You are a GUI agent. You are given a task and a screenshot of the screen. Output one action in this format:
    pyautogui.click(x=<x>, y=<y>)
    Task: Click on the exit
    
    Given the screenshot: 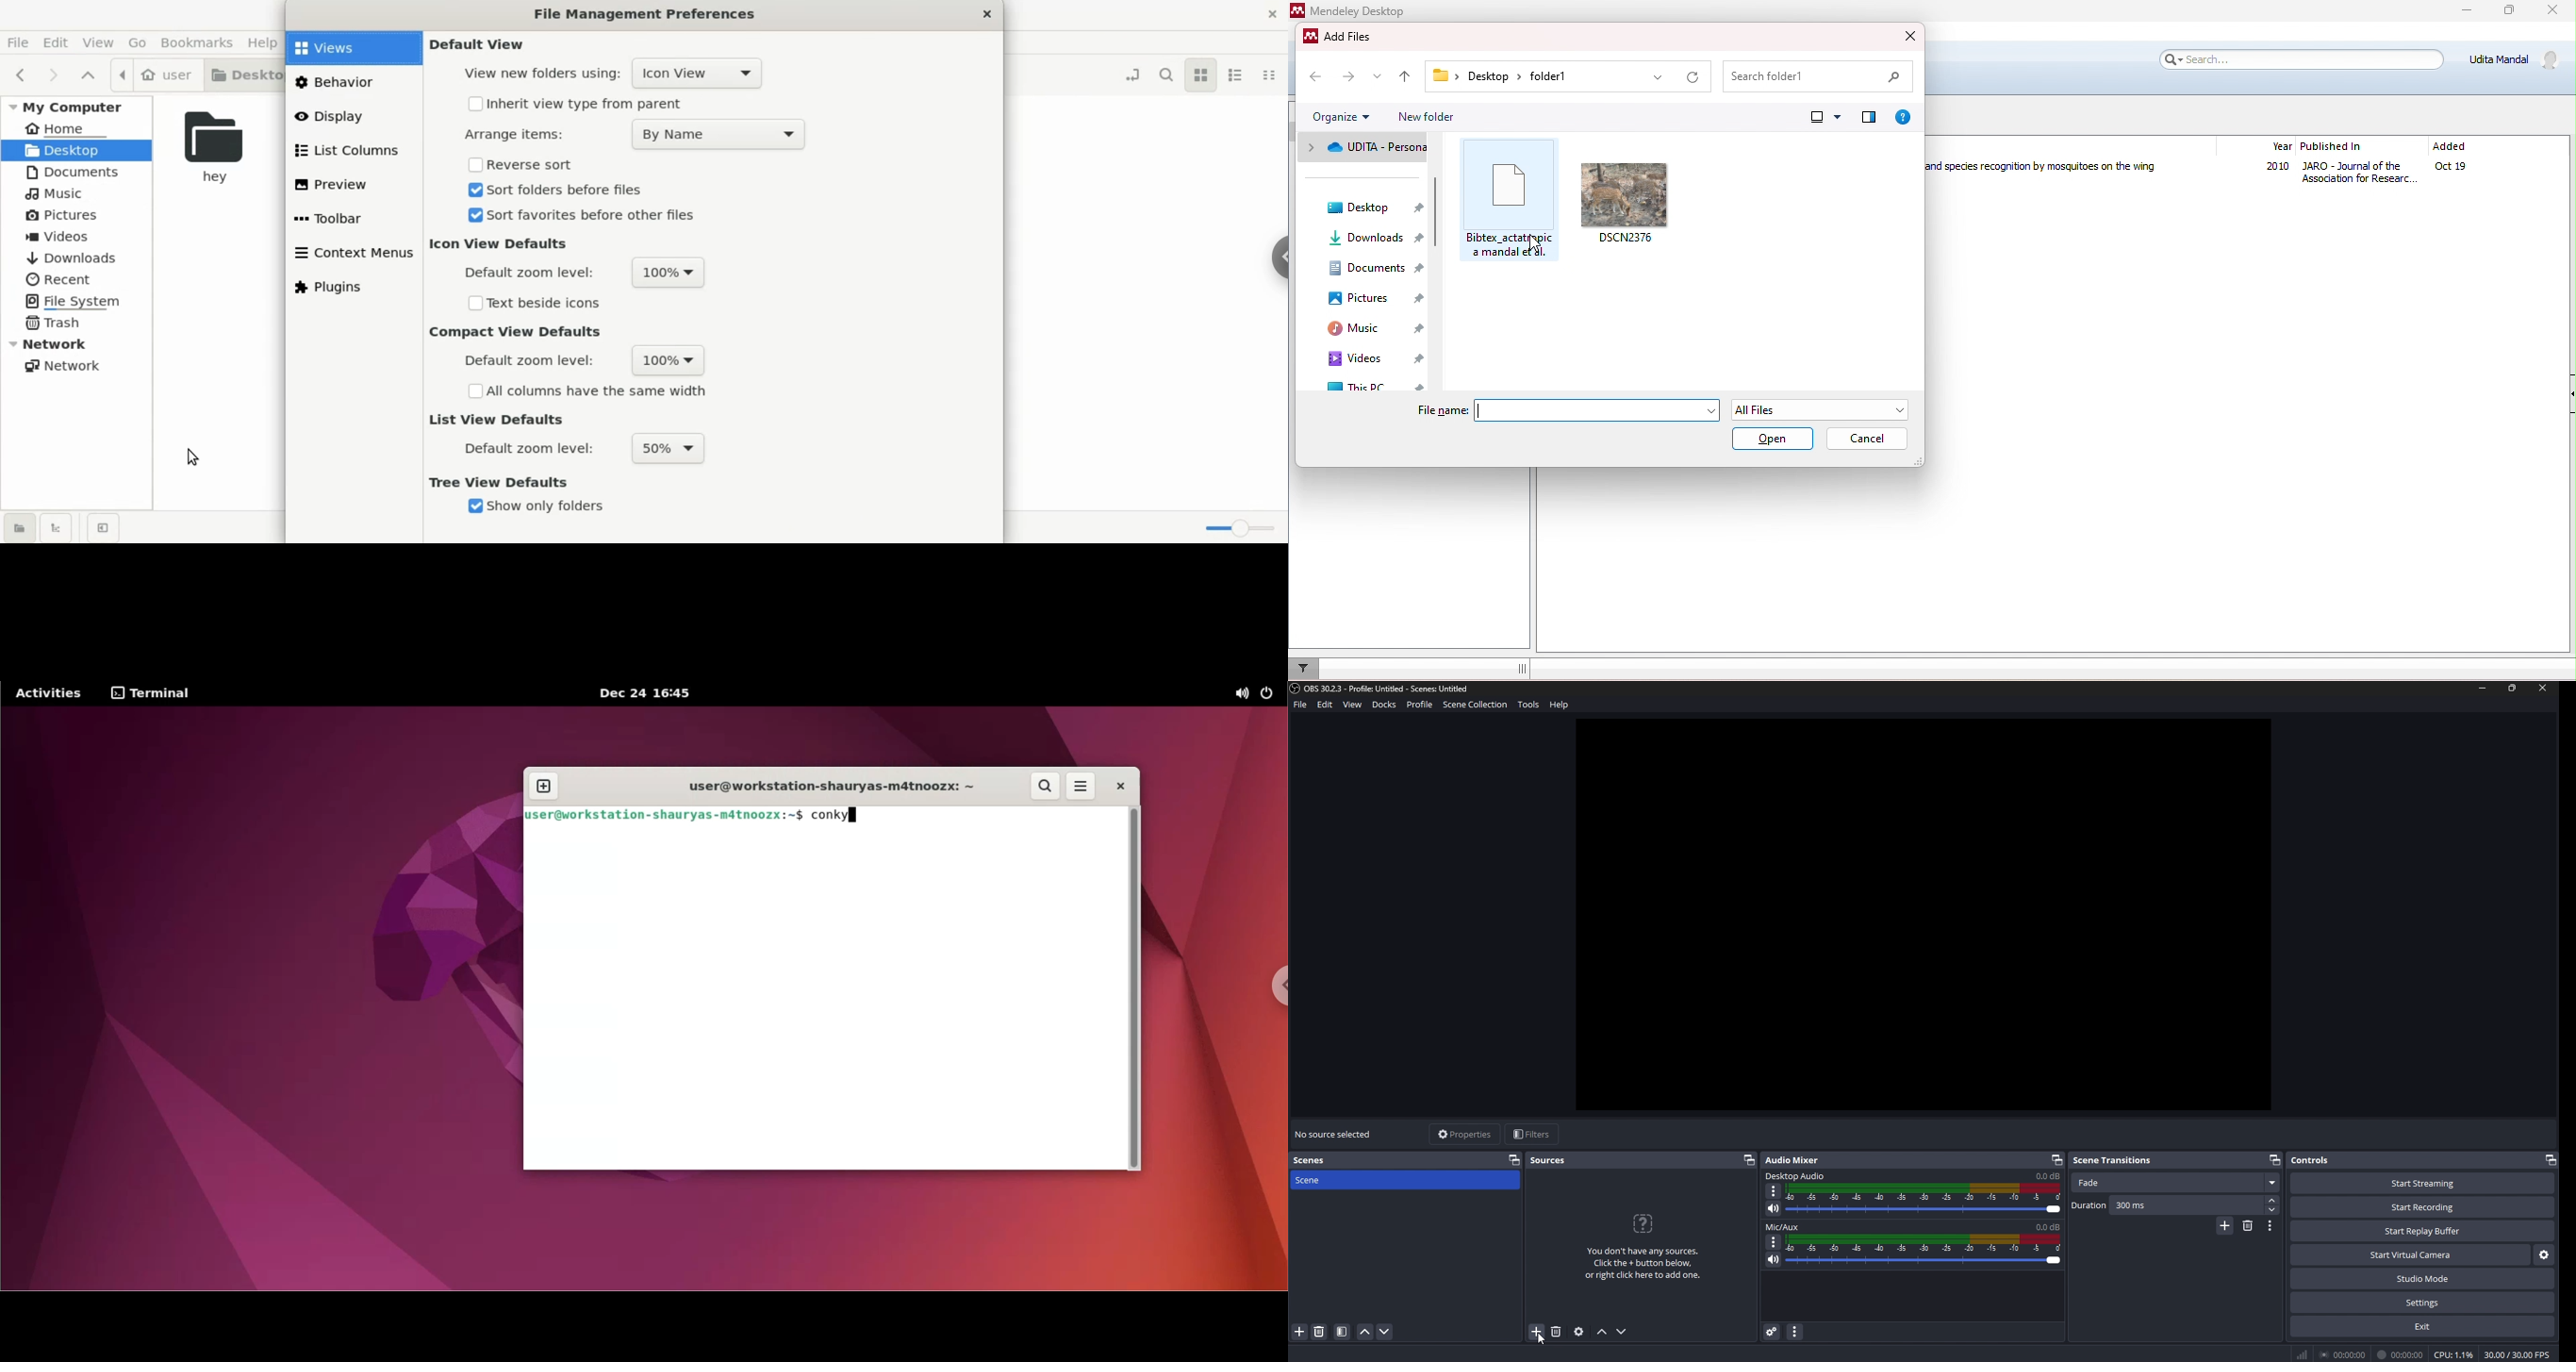 What is the action you would take?
    pyautogui.click(x=2422, y=1326)
    